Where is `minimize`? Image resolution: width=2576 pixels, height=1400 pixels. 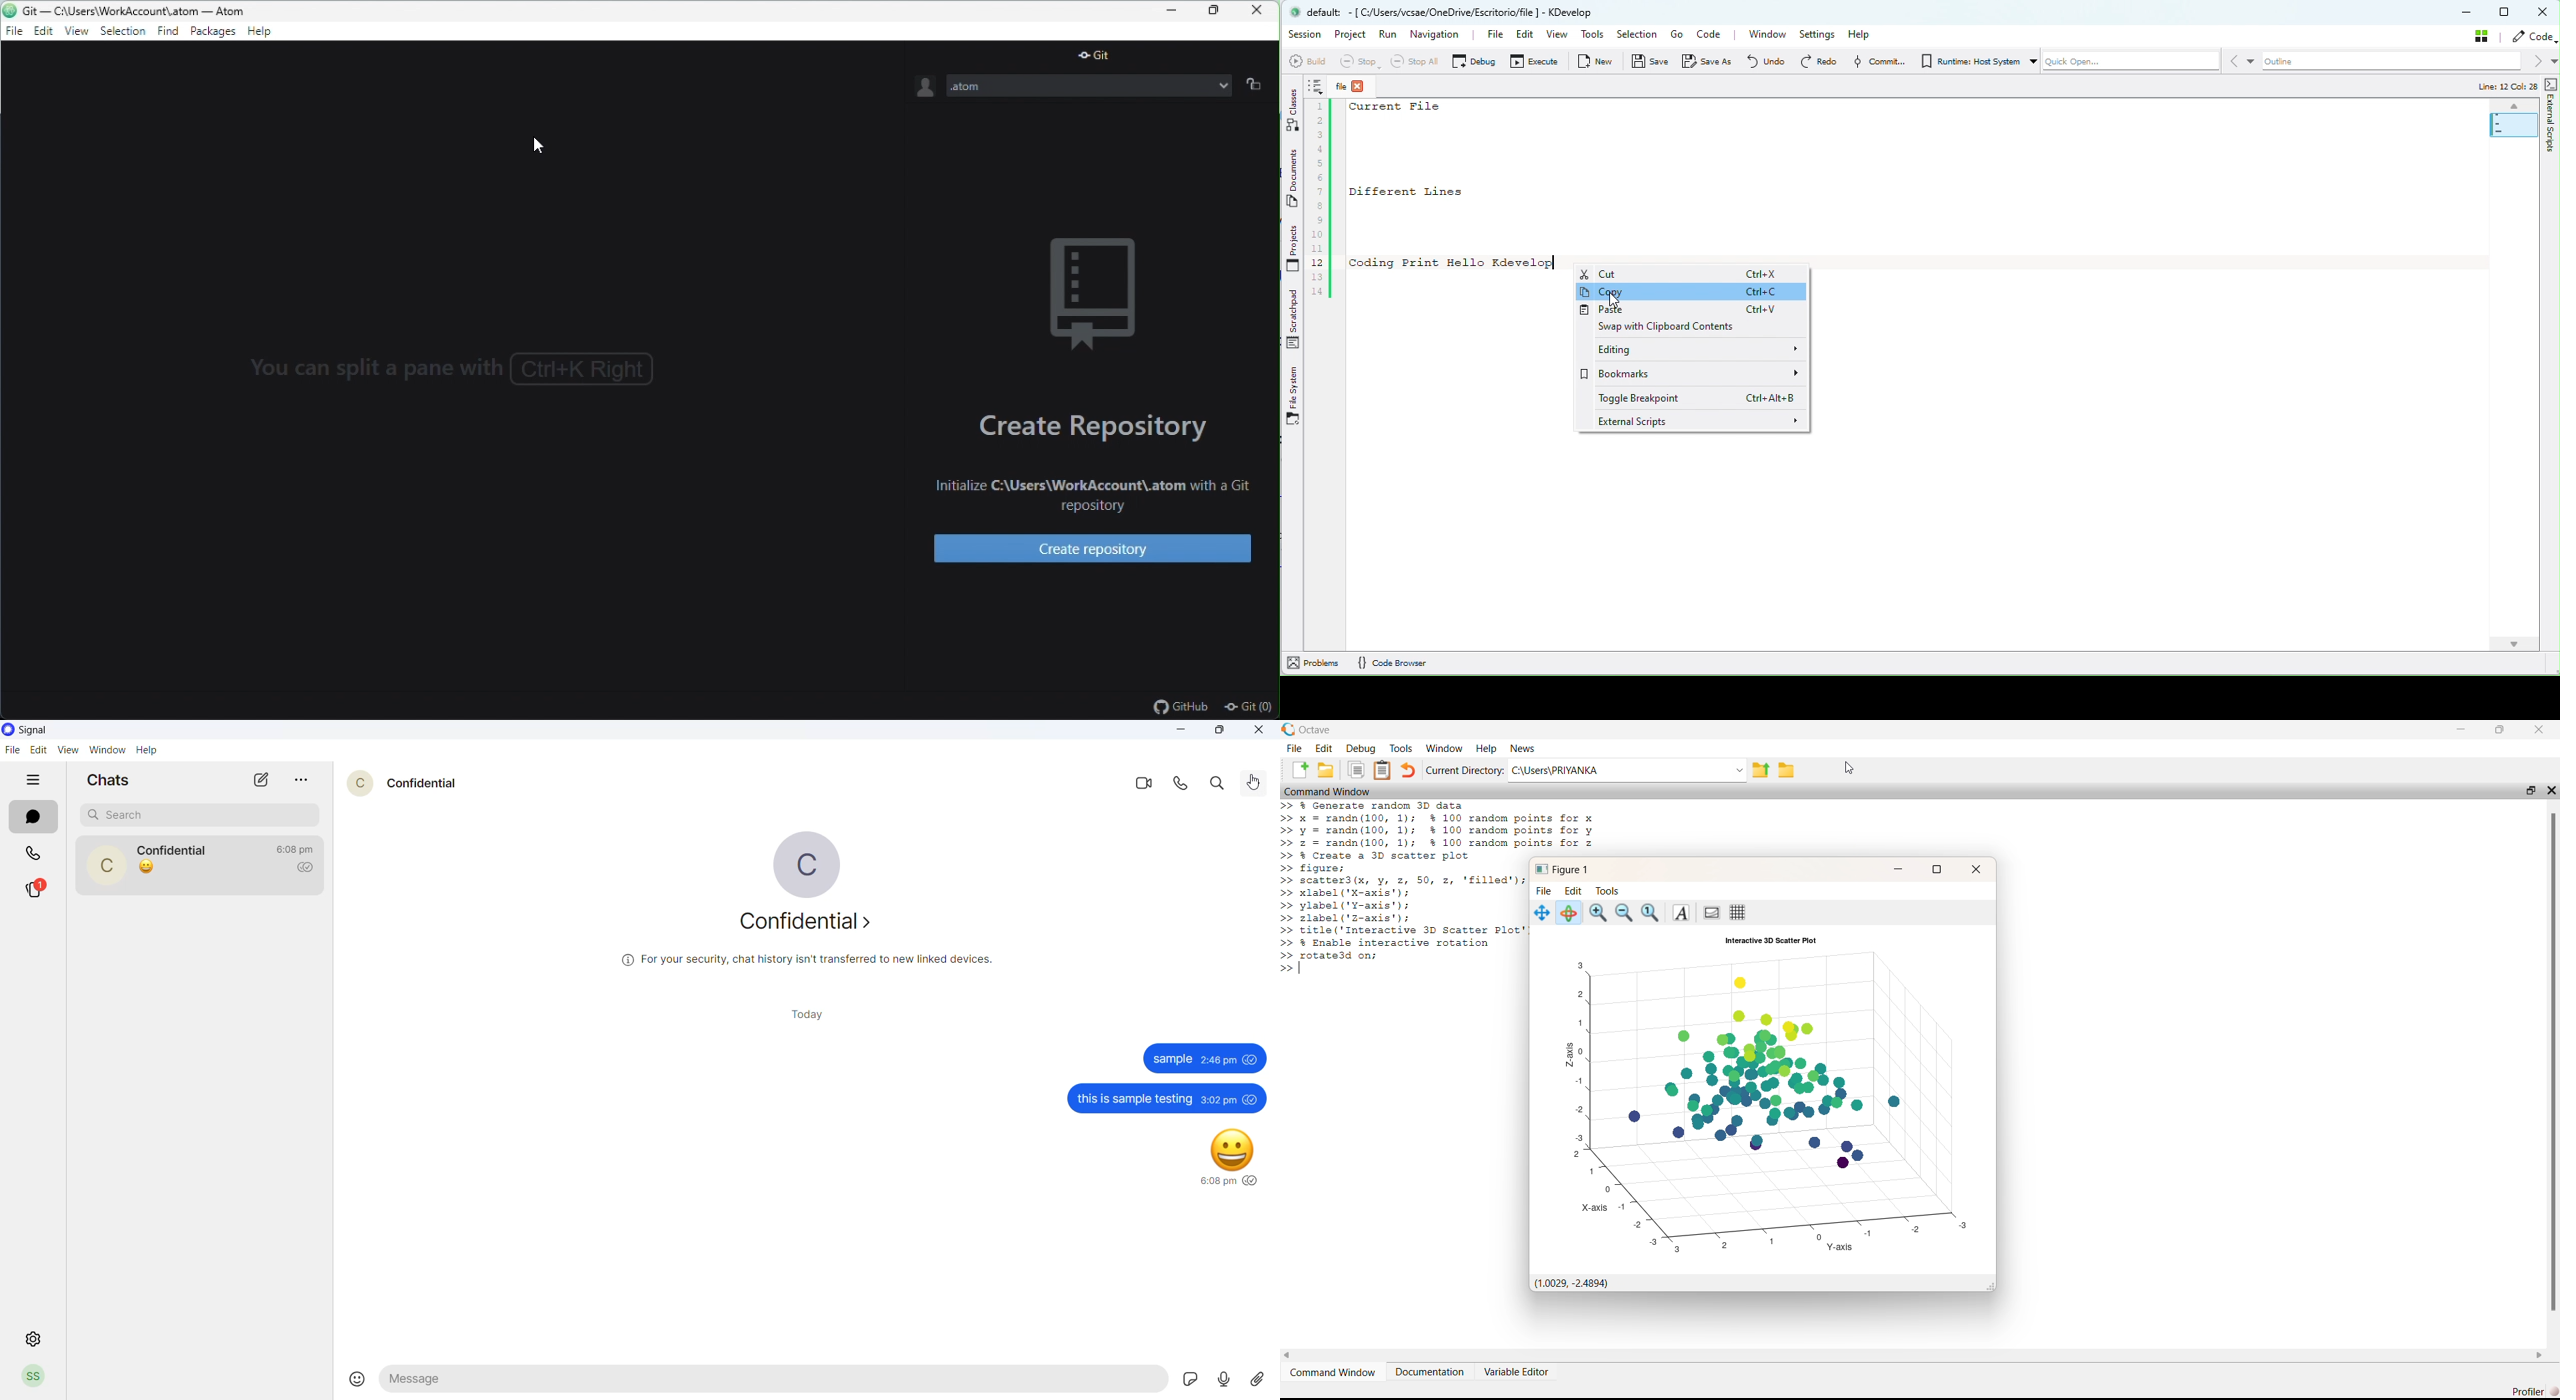
minimize is located at coordinates (1897, 869).